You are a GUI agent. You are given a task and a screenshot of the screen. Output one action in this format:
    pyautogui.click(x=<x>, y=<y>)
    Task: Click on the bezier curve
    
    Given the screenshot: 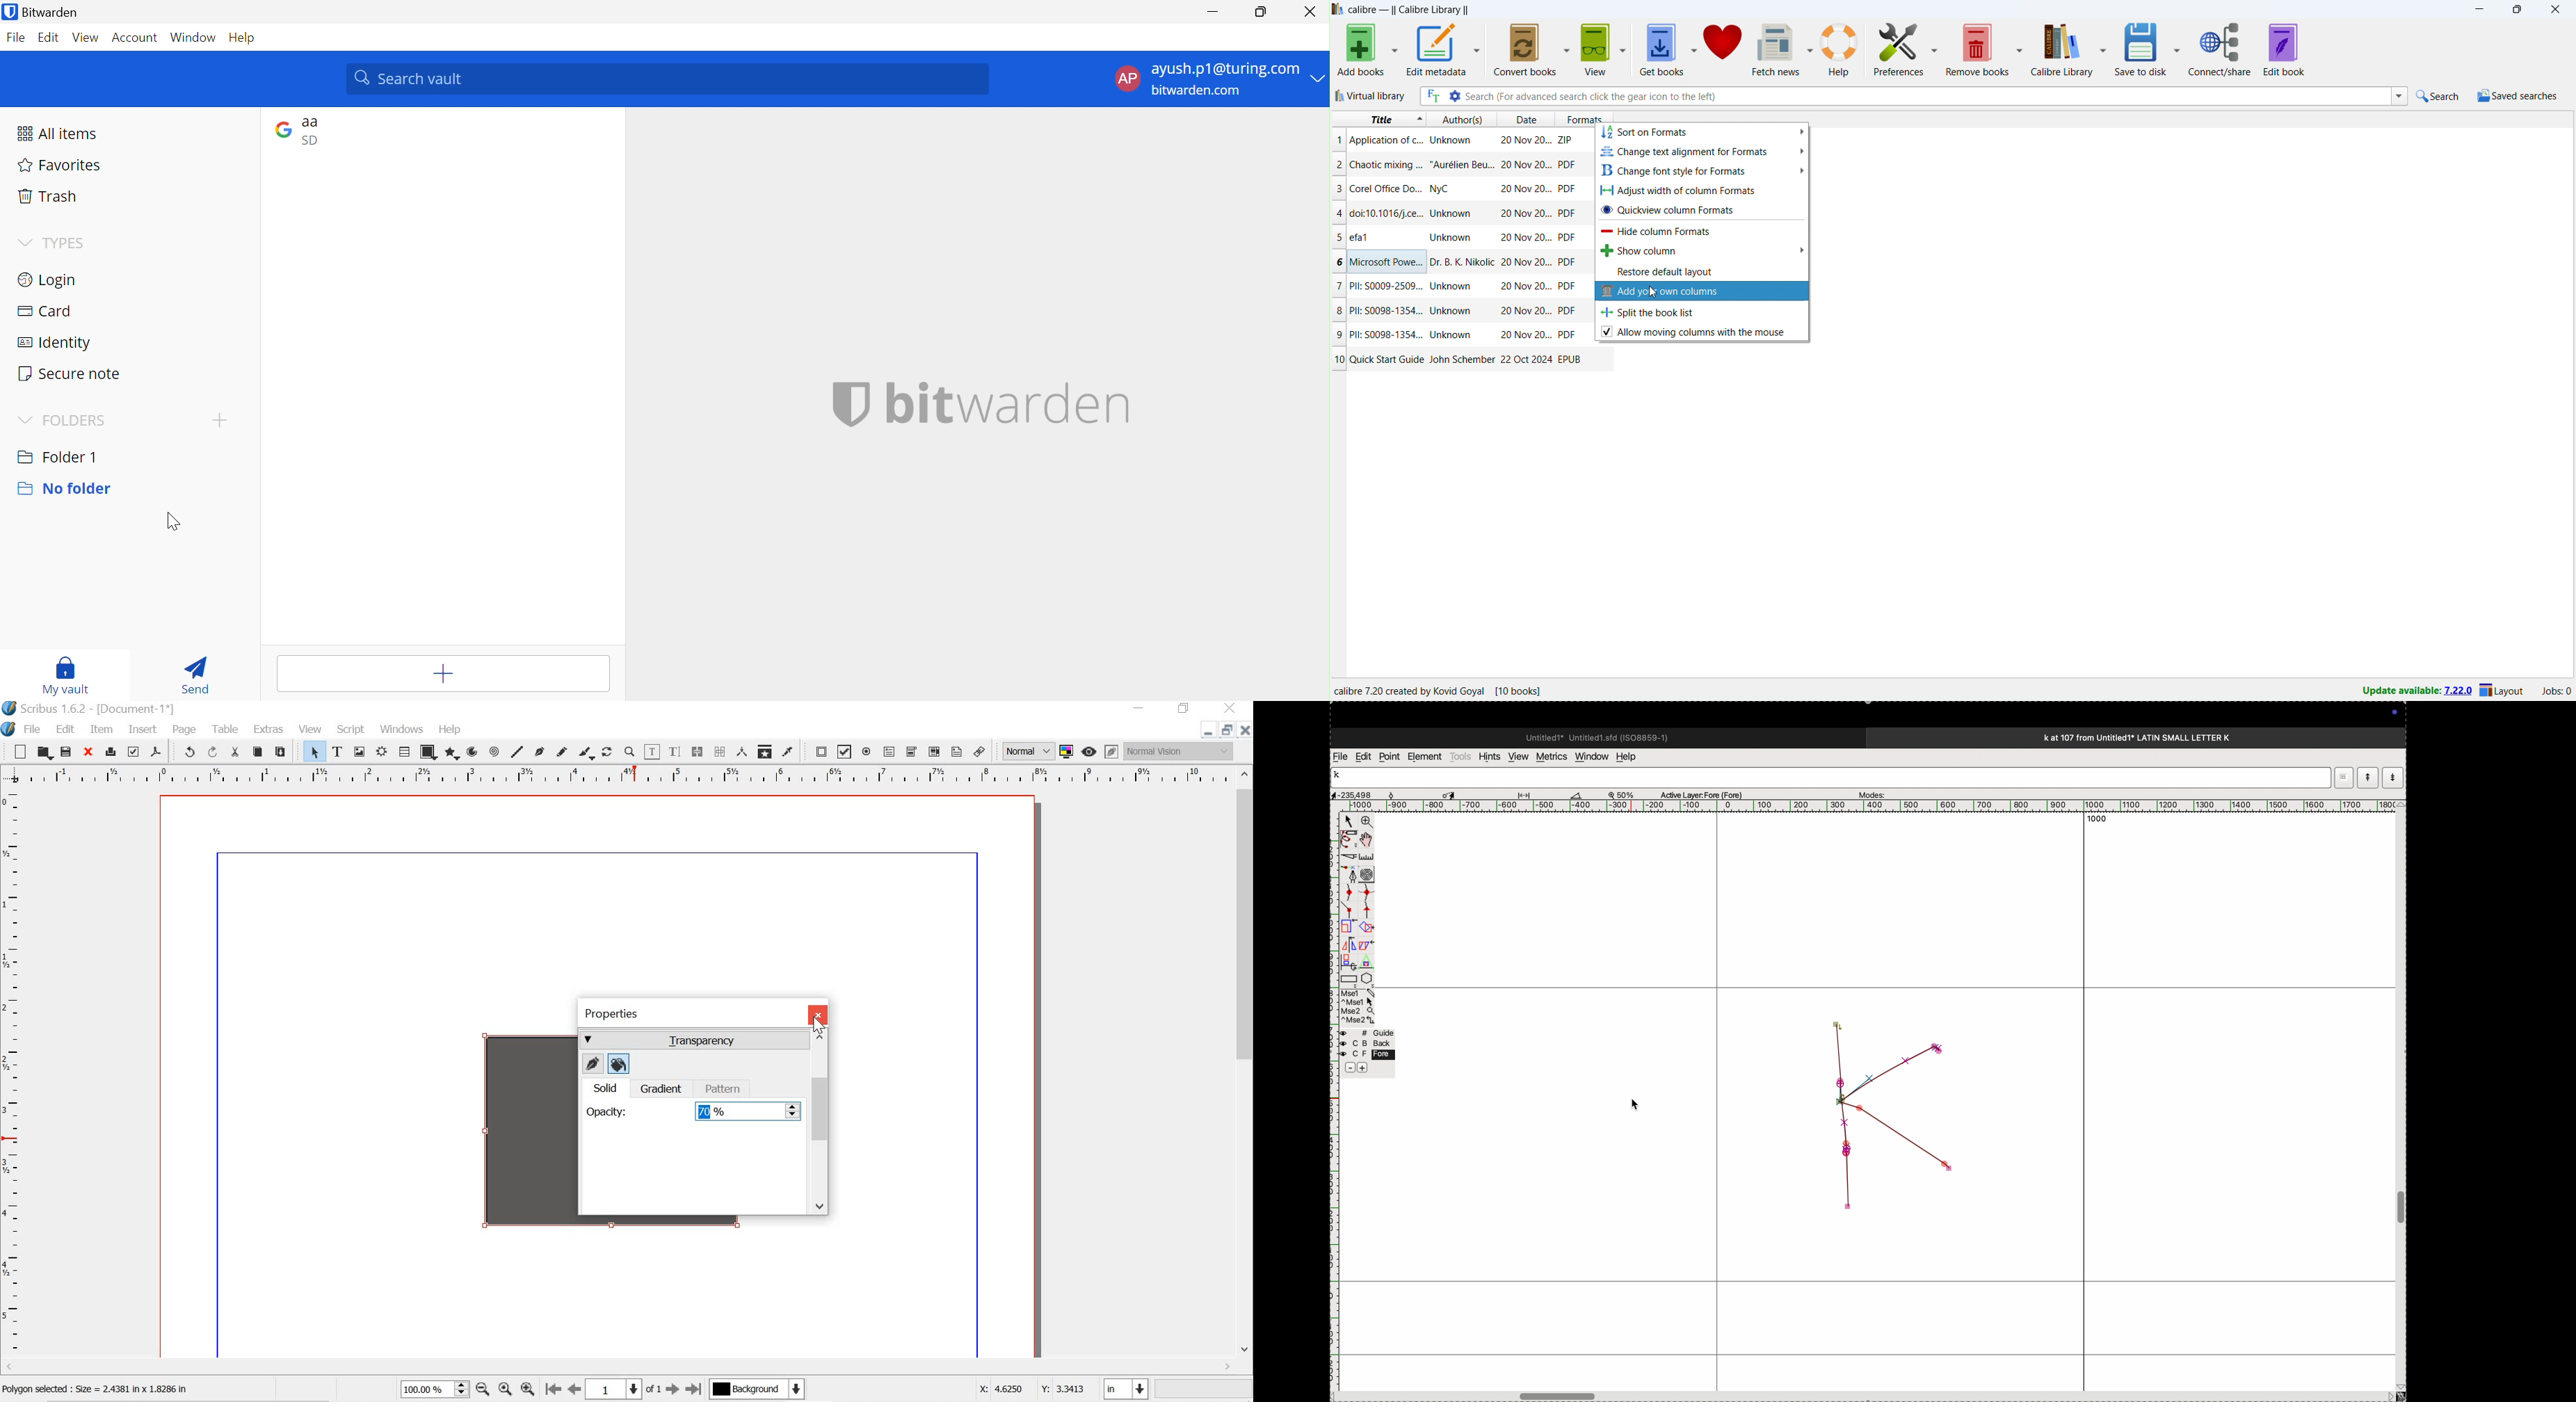 What is the action you would take?
    pyautogui.click(x=540, y=751)
    